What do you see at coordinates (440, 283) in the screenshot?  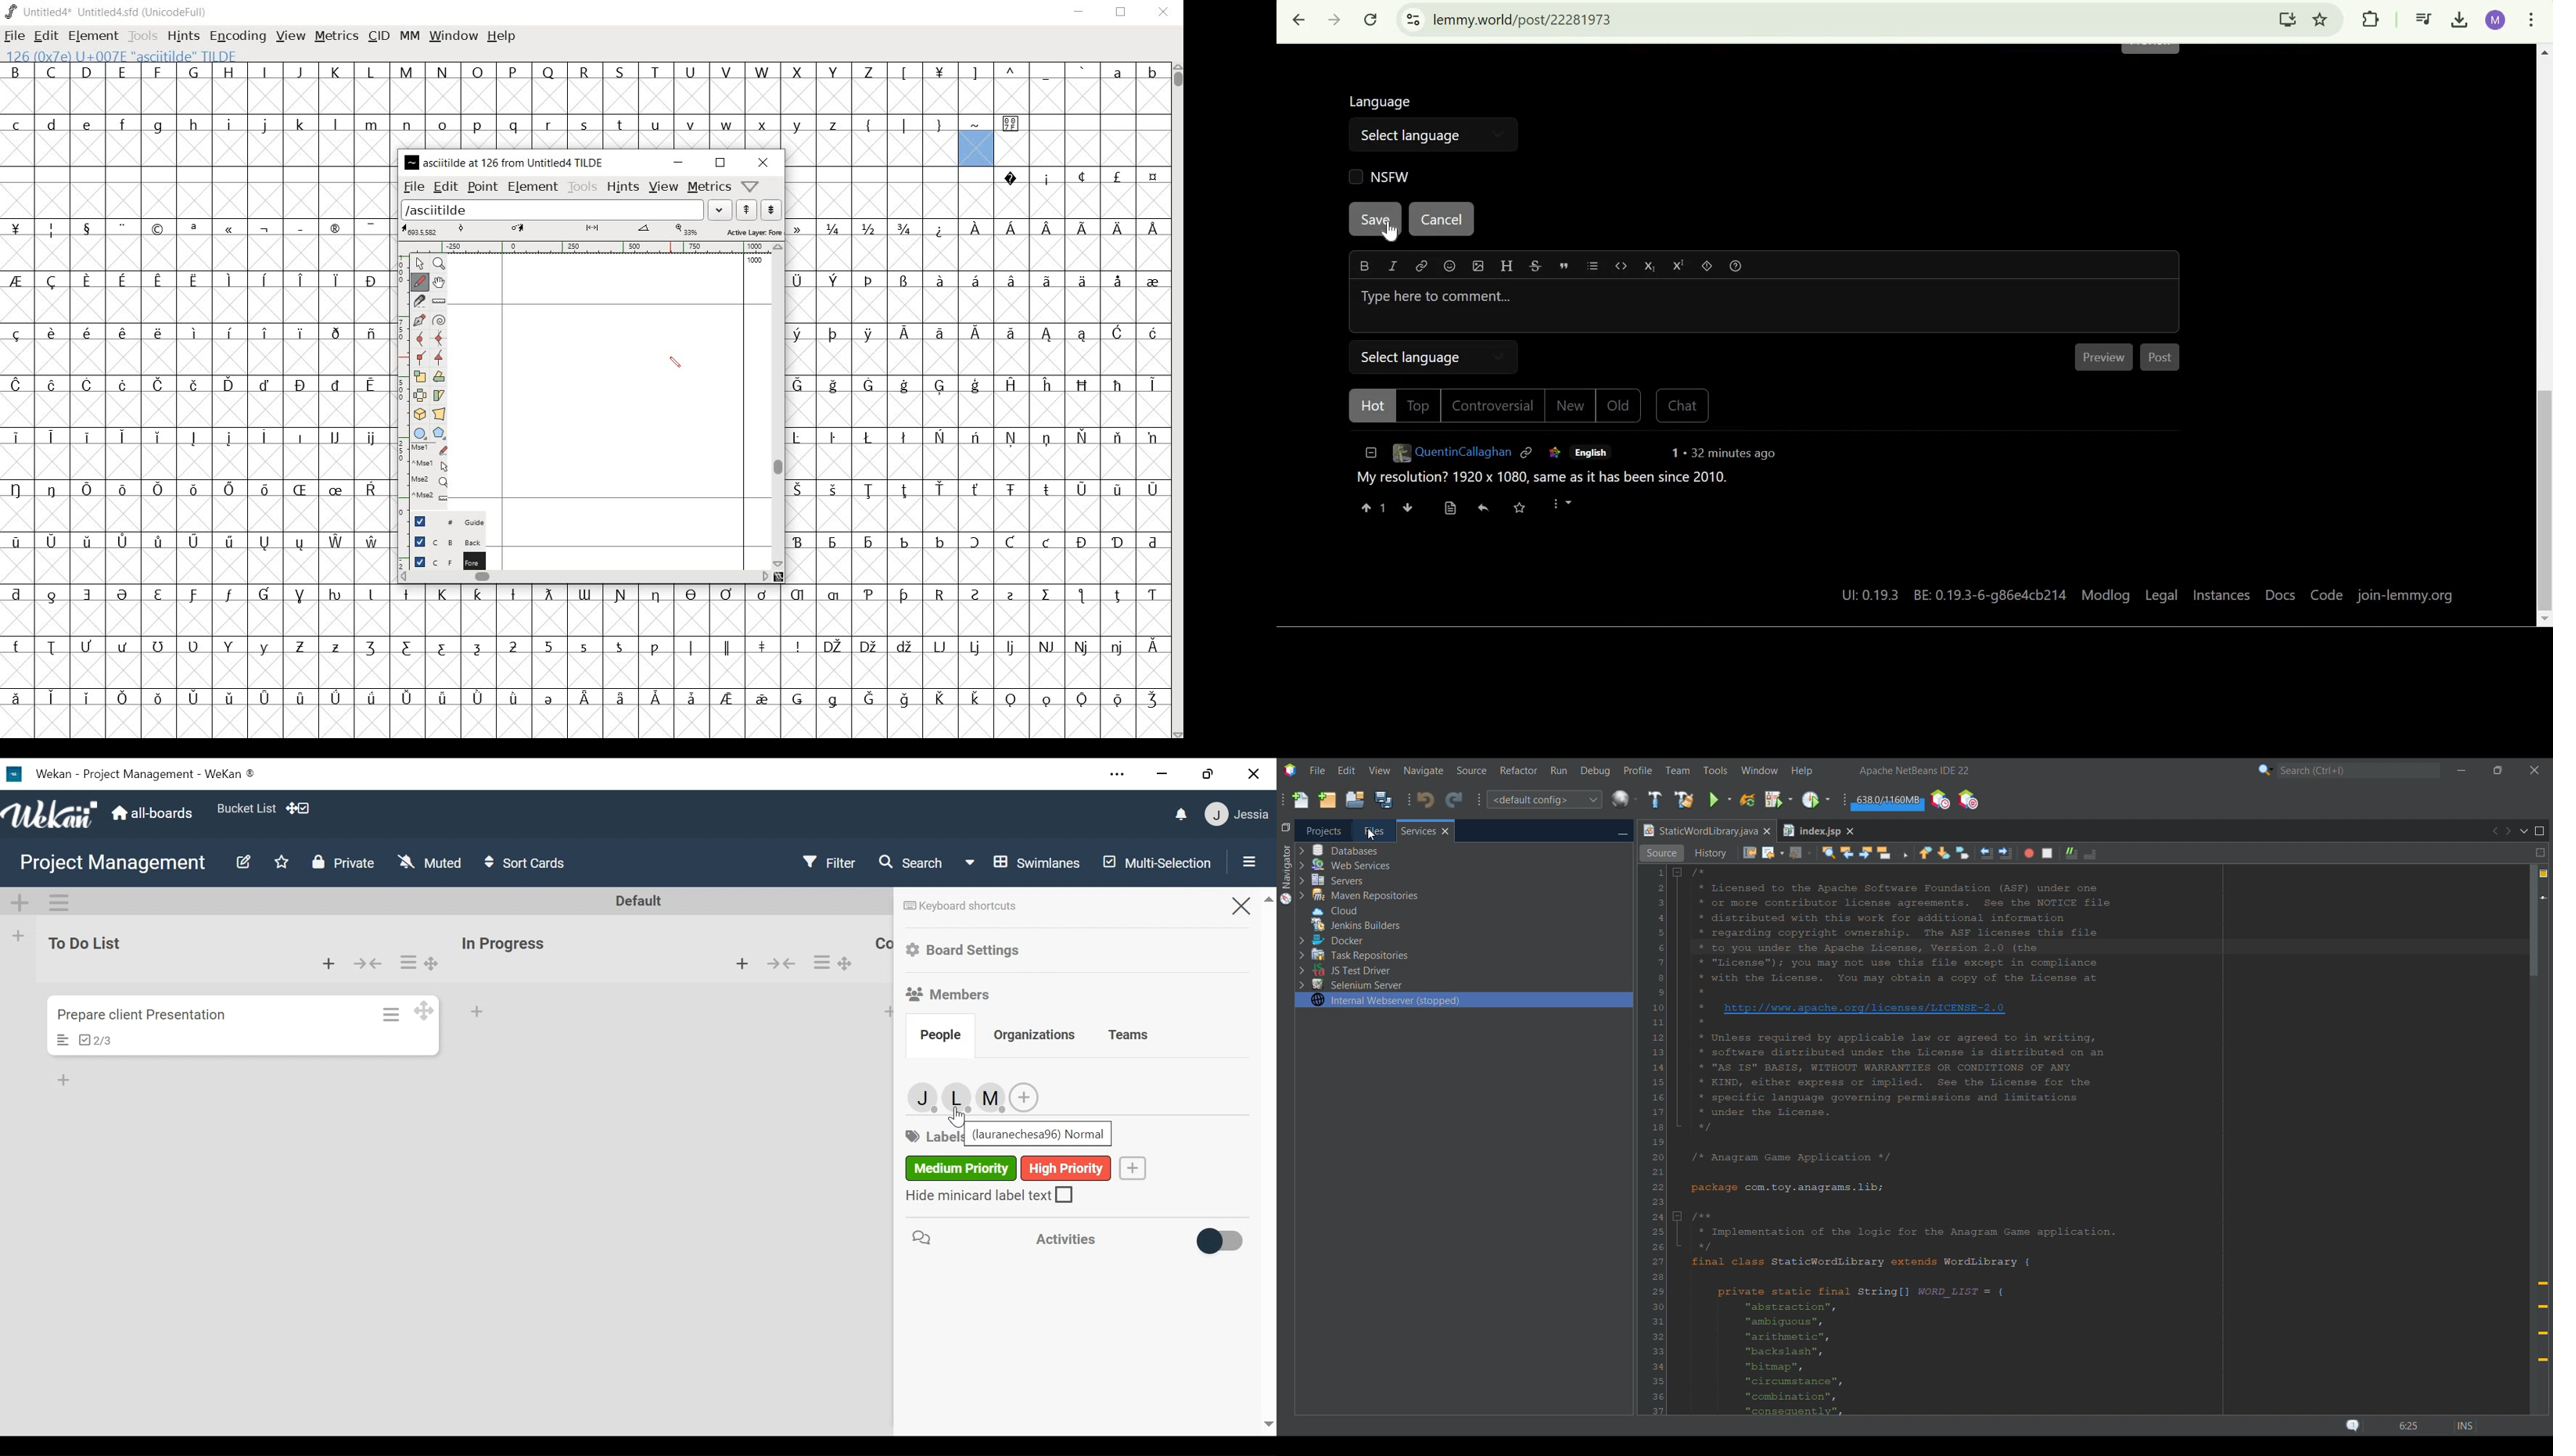 I see `scroll by hand` at bounding box center [440, 283].